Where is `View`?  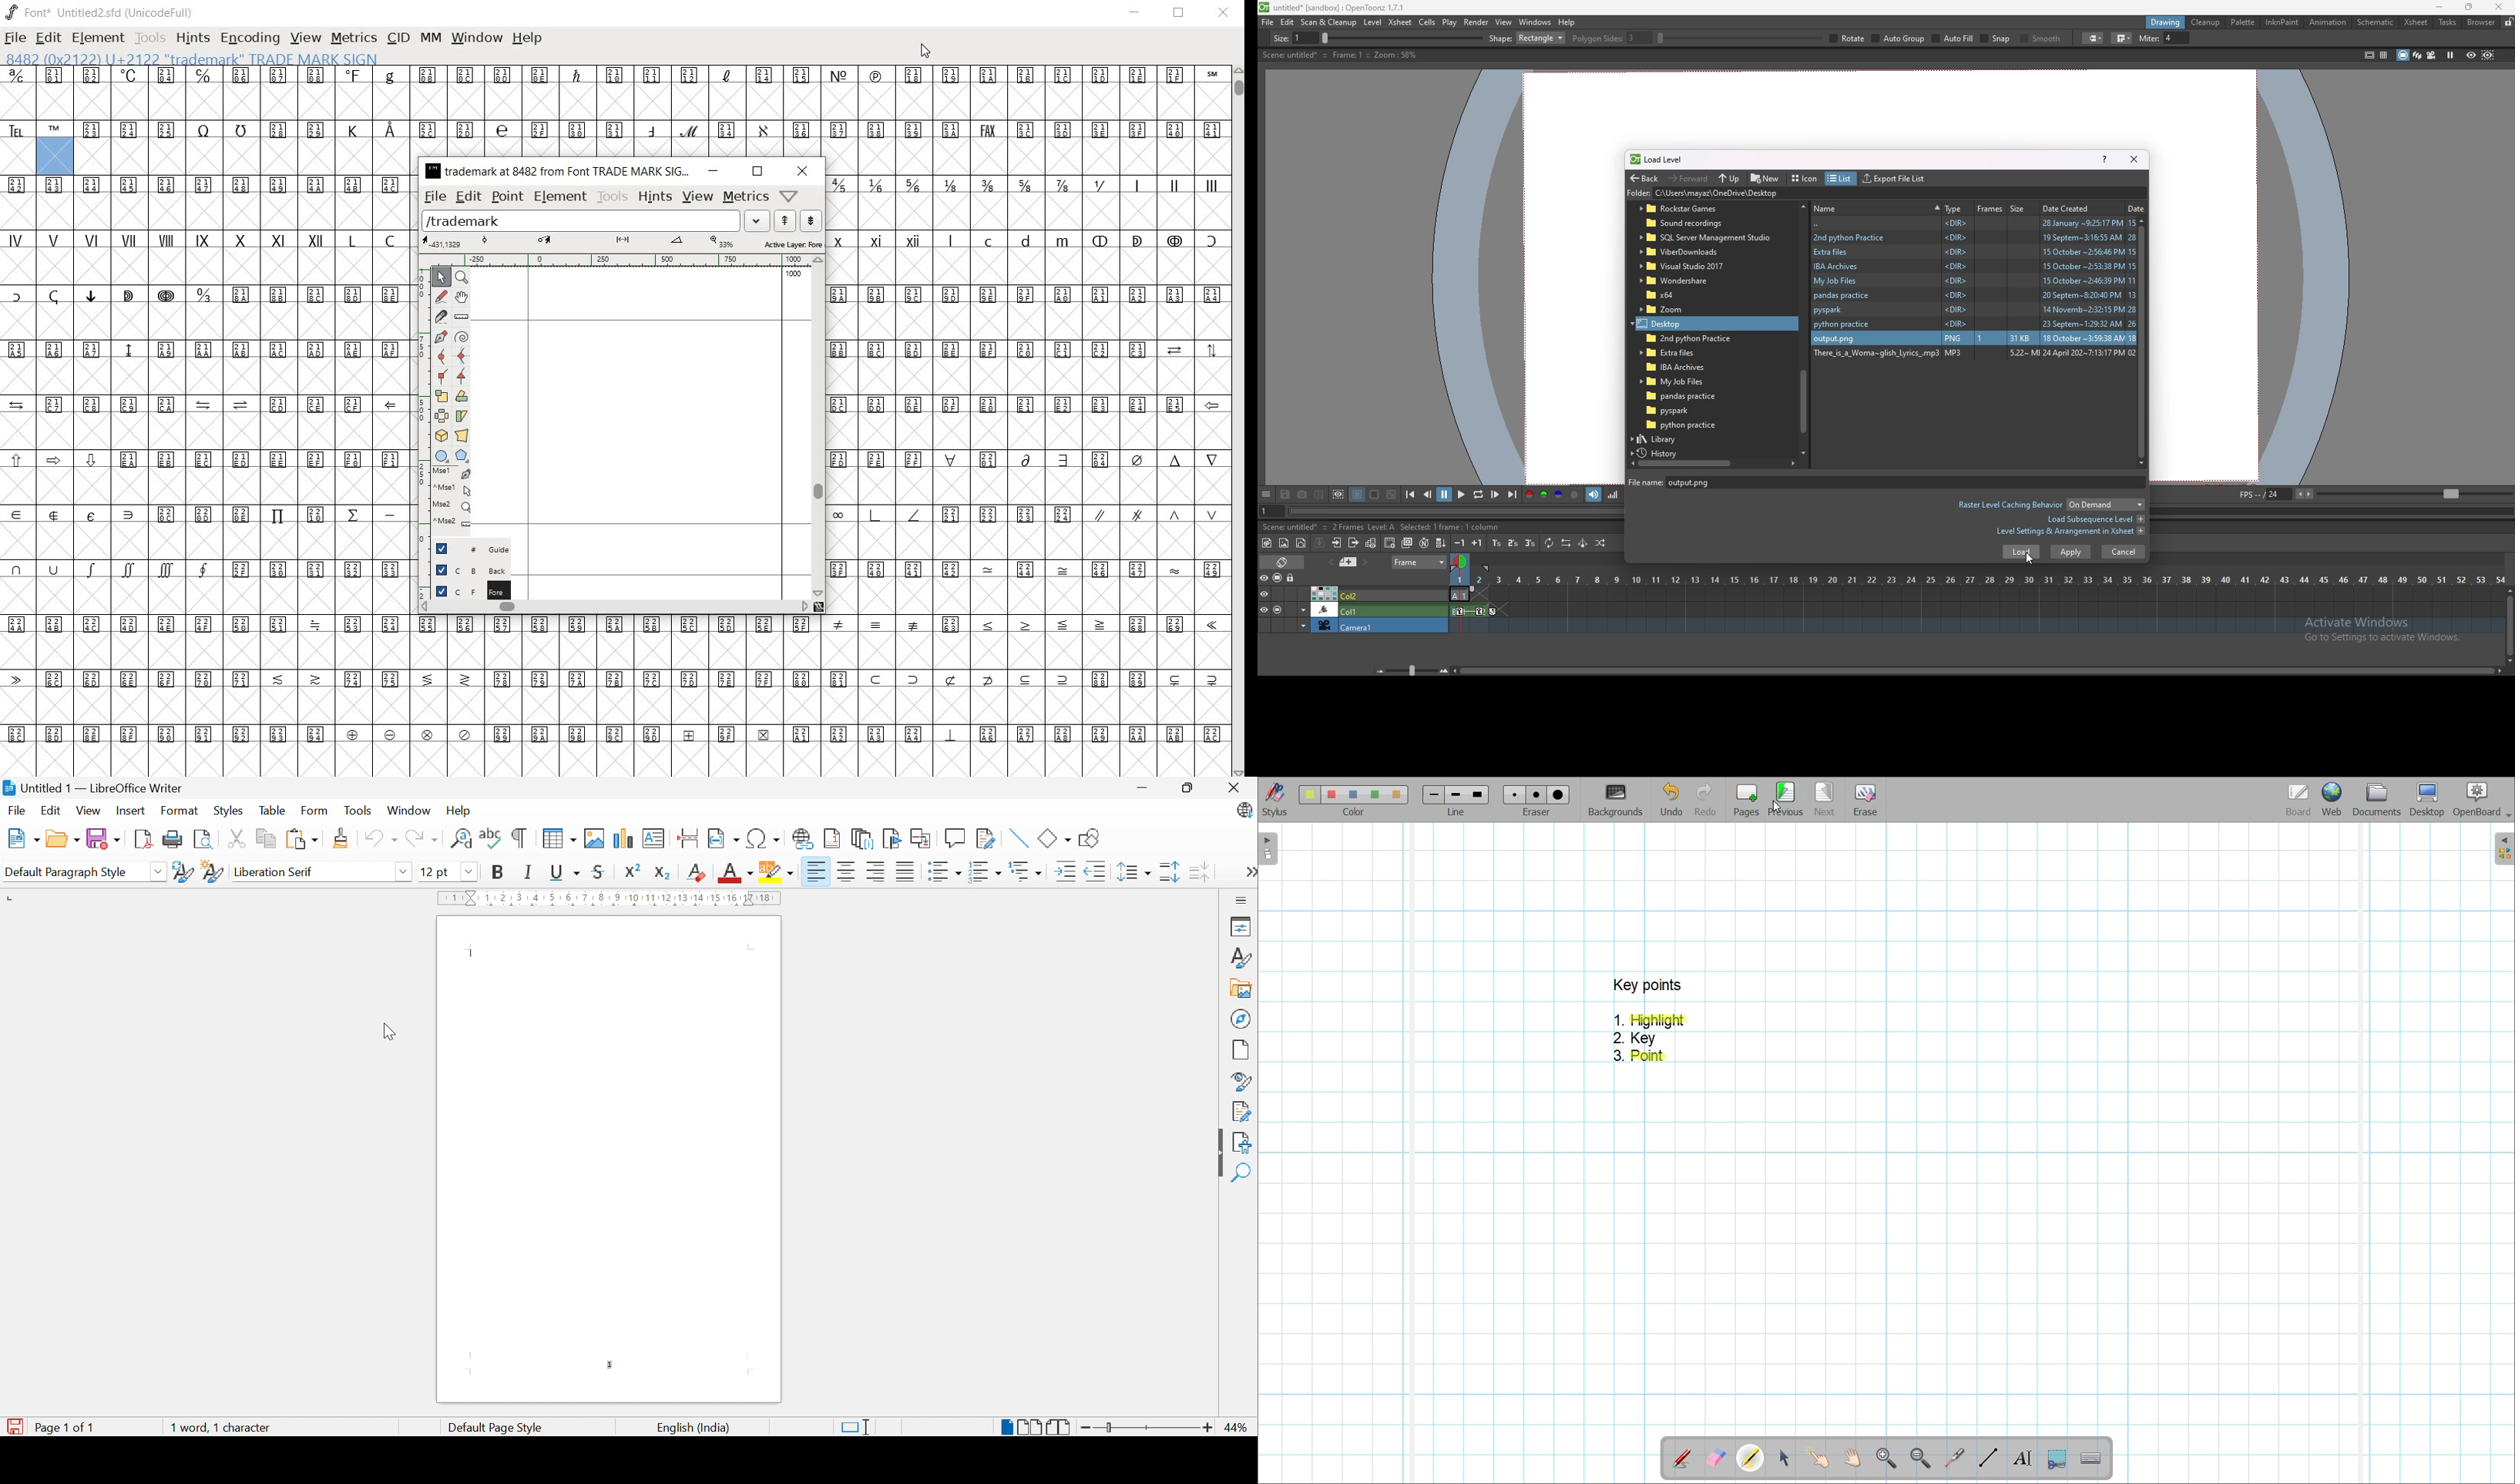 View is located at coordinates (88, 811).